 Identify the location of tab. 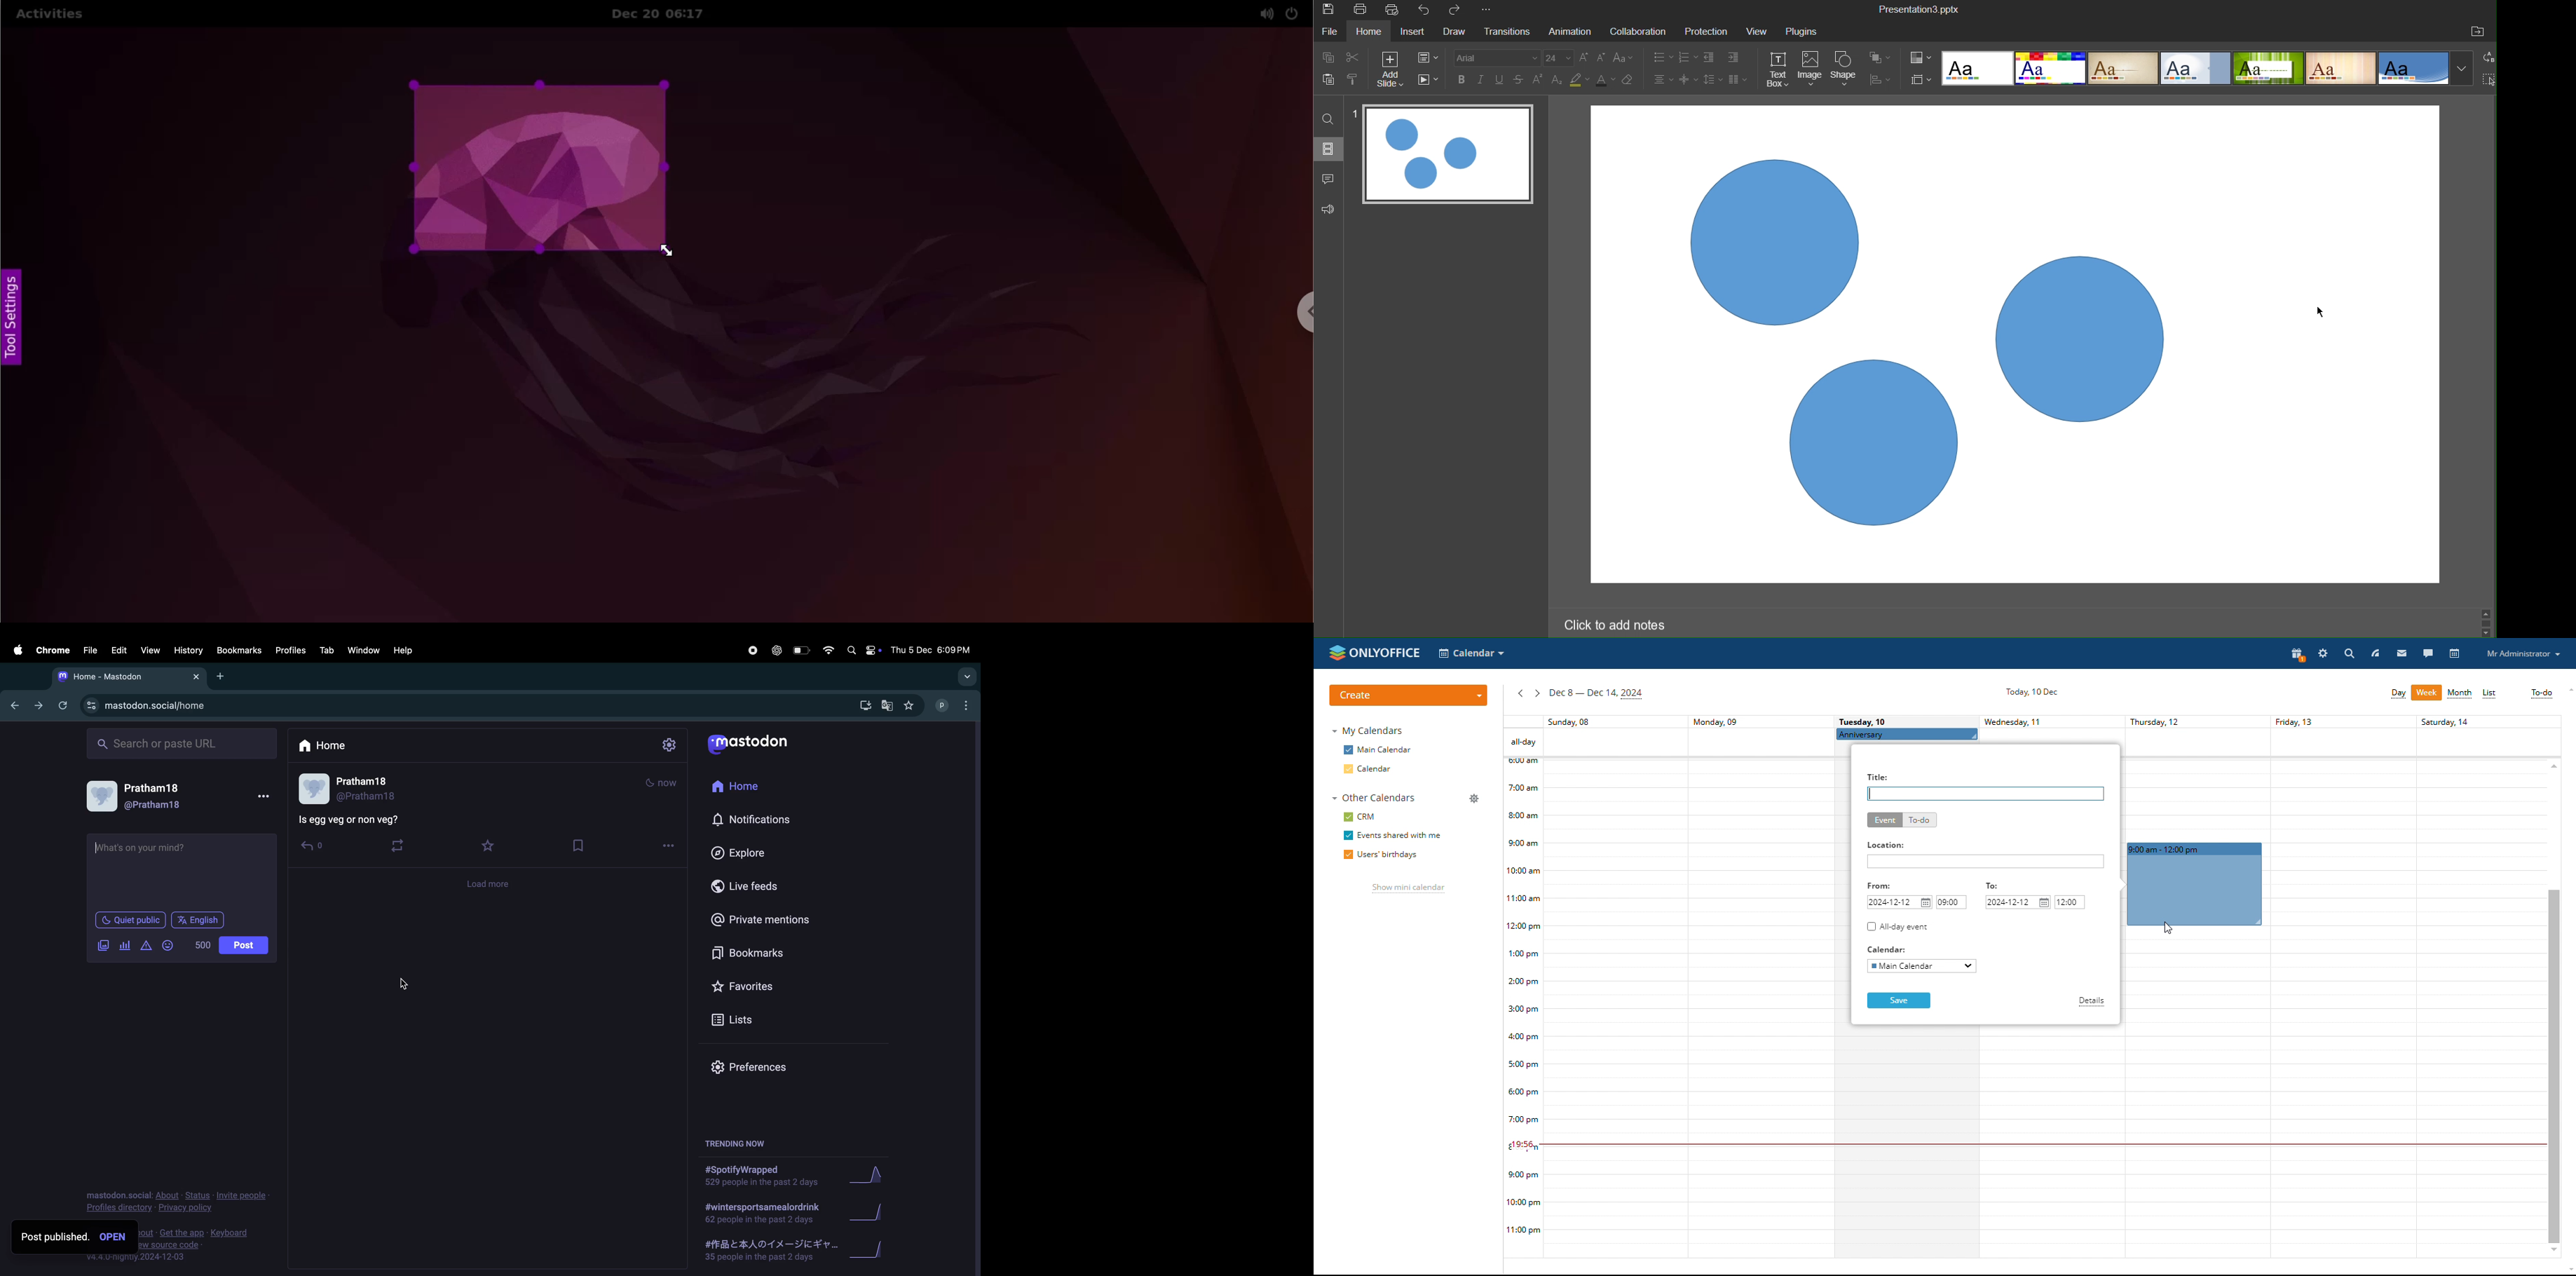
(326, 651).